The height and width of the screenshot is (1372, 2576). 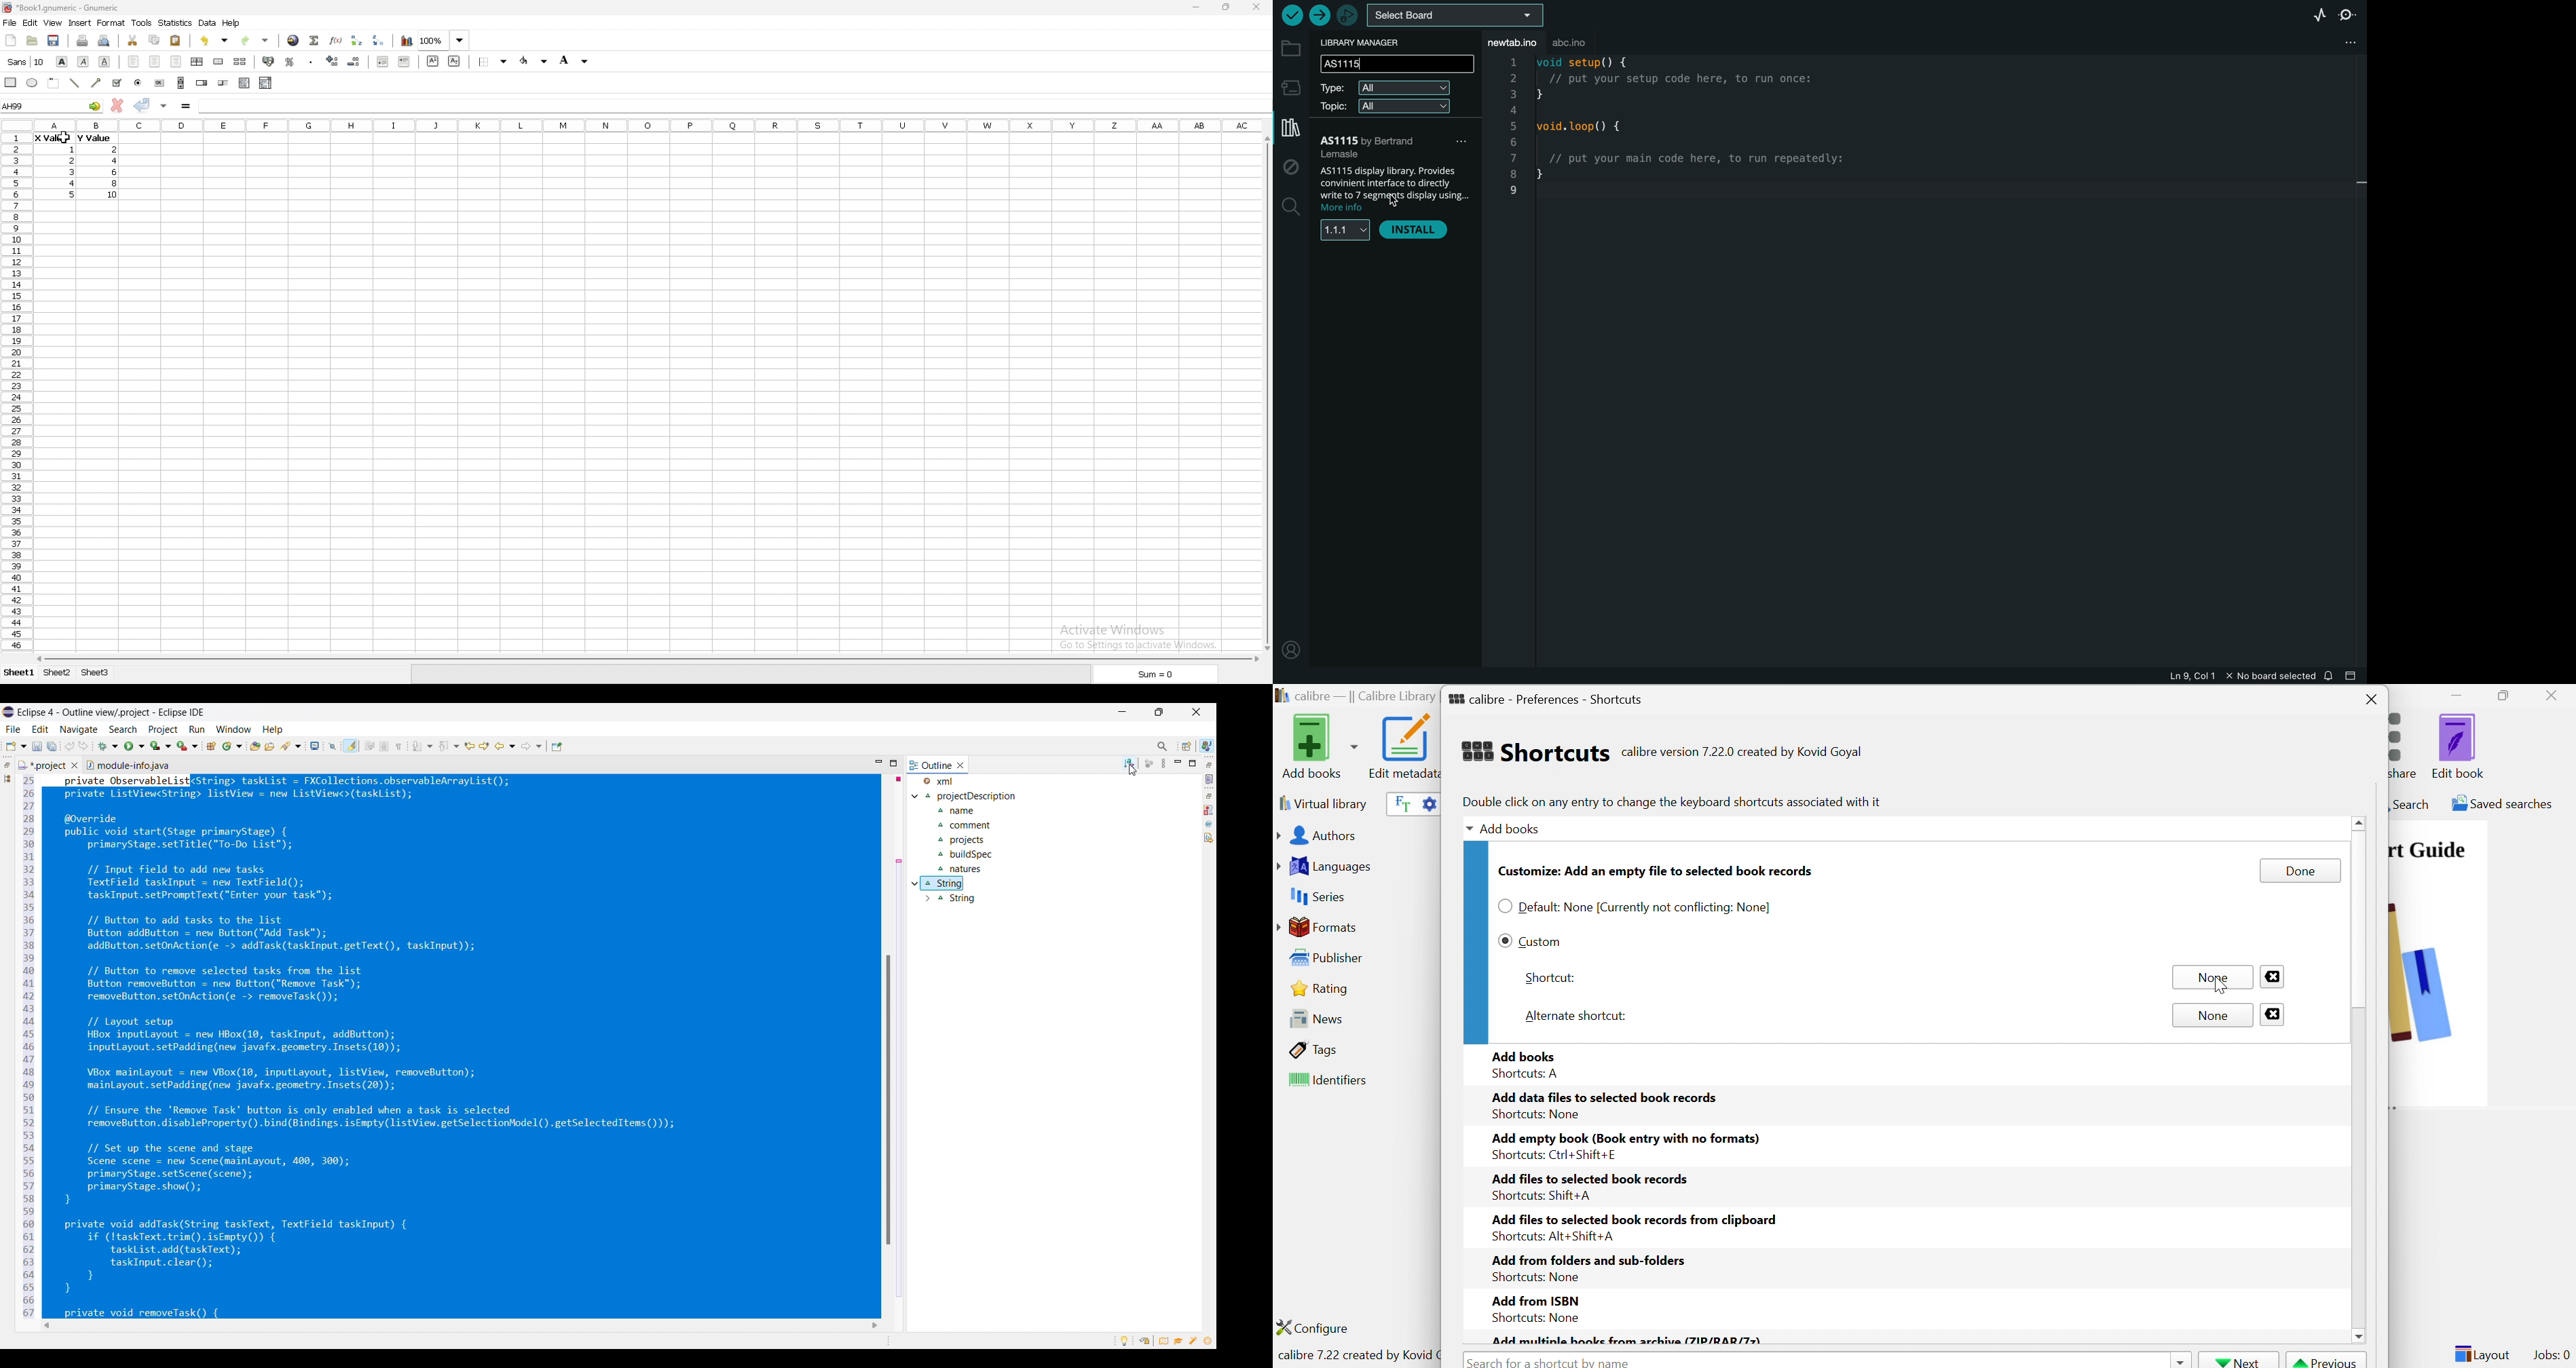 What do you see at coordinates (2351, 677) in the screenshot?
I see `close slide bar` at bounding box center [2351, 677].